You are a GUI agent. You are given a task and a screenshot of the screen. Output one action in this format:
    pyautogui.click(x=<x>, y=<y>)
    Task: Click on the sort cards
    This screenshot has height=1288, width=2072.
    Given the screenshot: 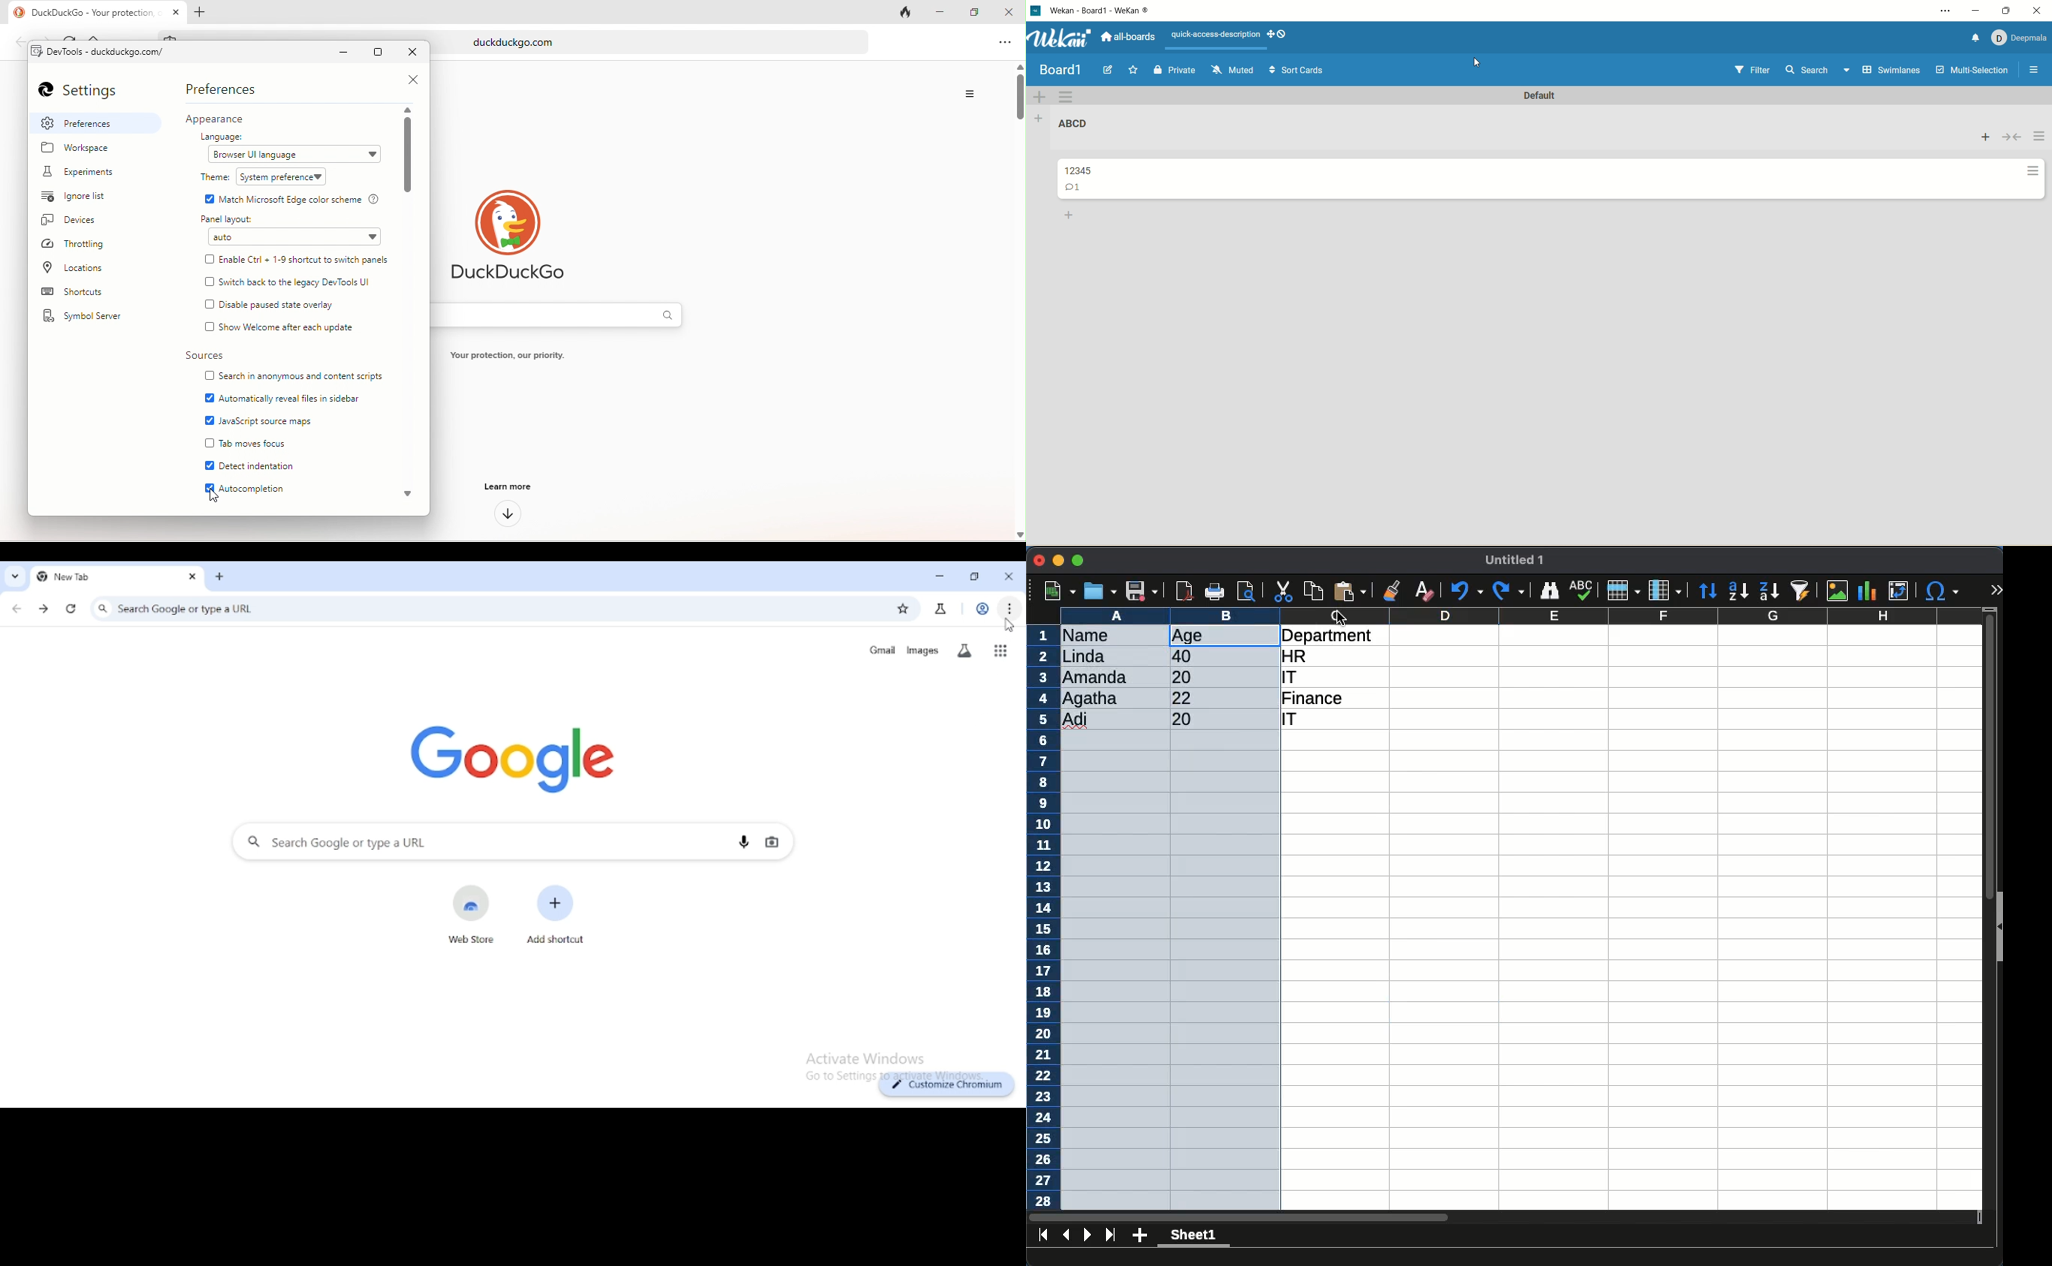 What is the action you would take?
    pyautogui.click(x=1297, y=72)
    